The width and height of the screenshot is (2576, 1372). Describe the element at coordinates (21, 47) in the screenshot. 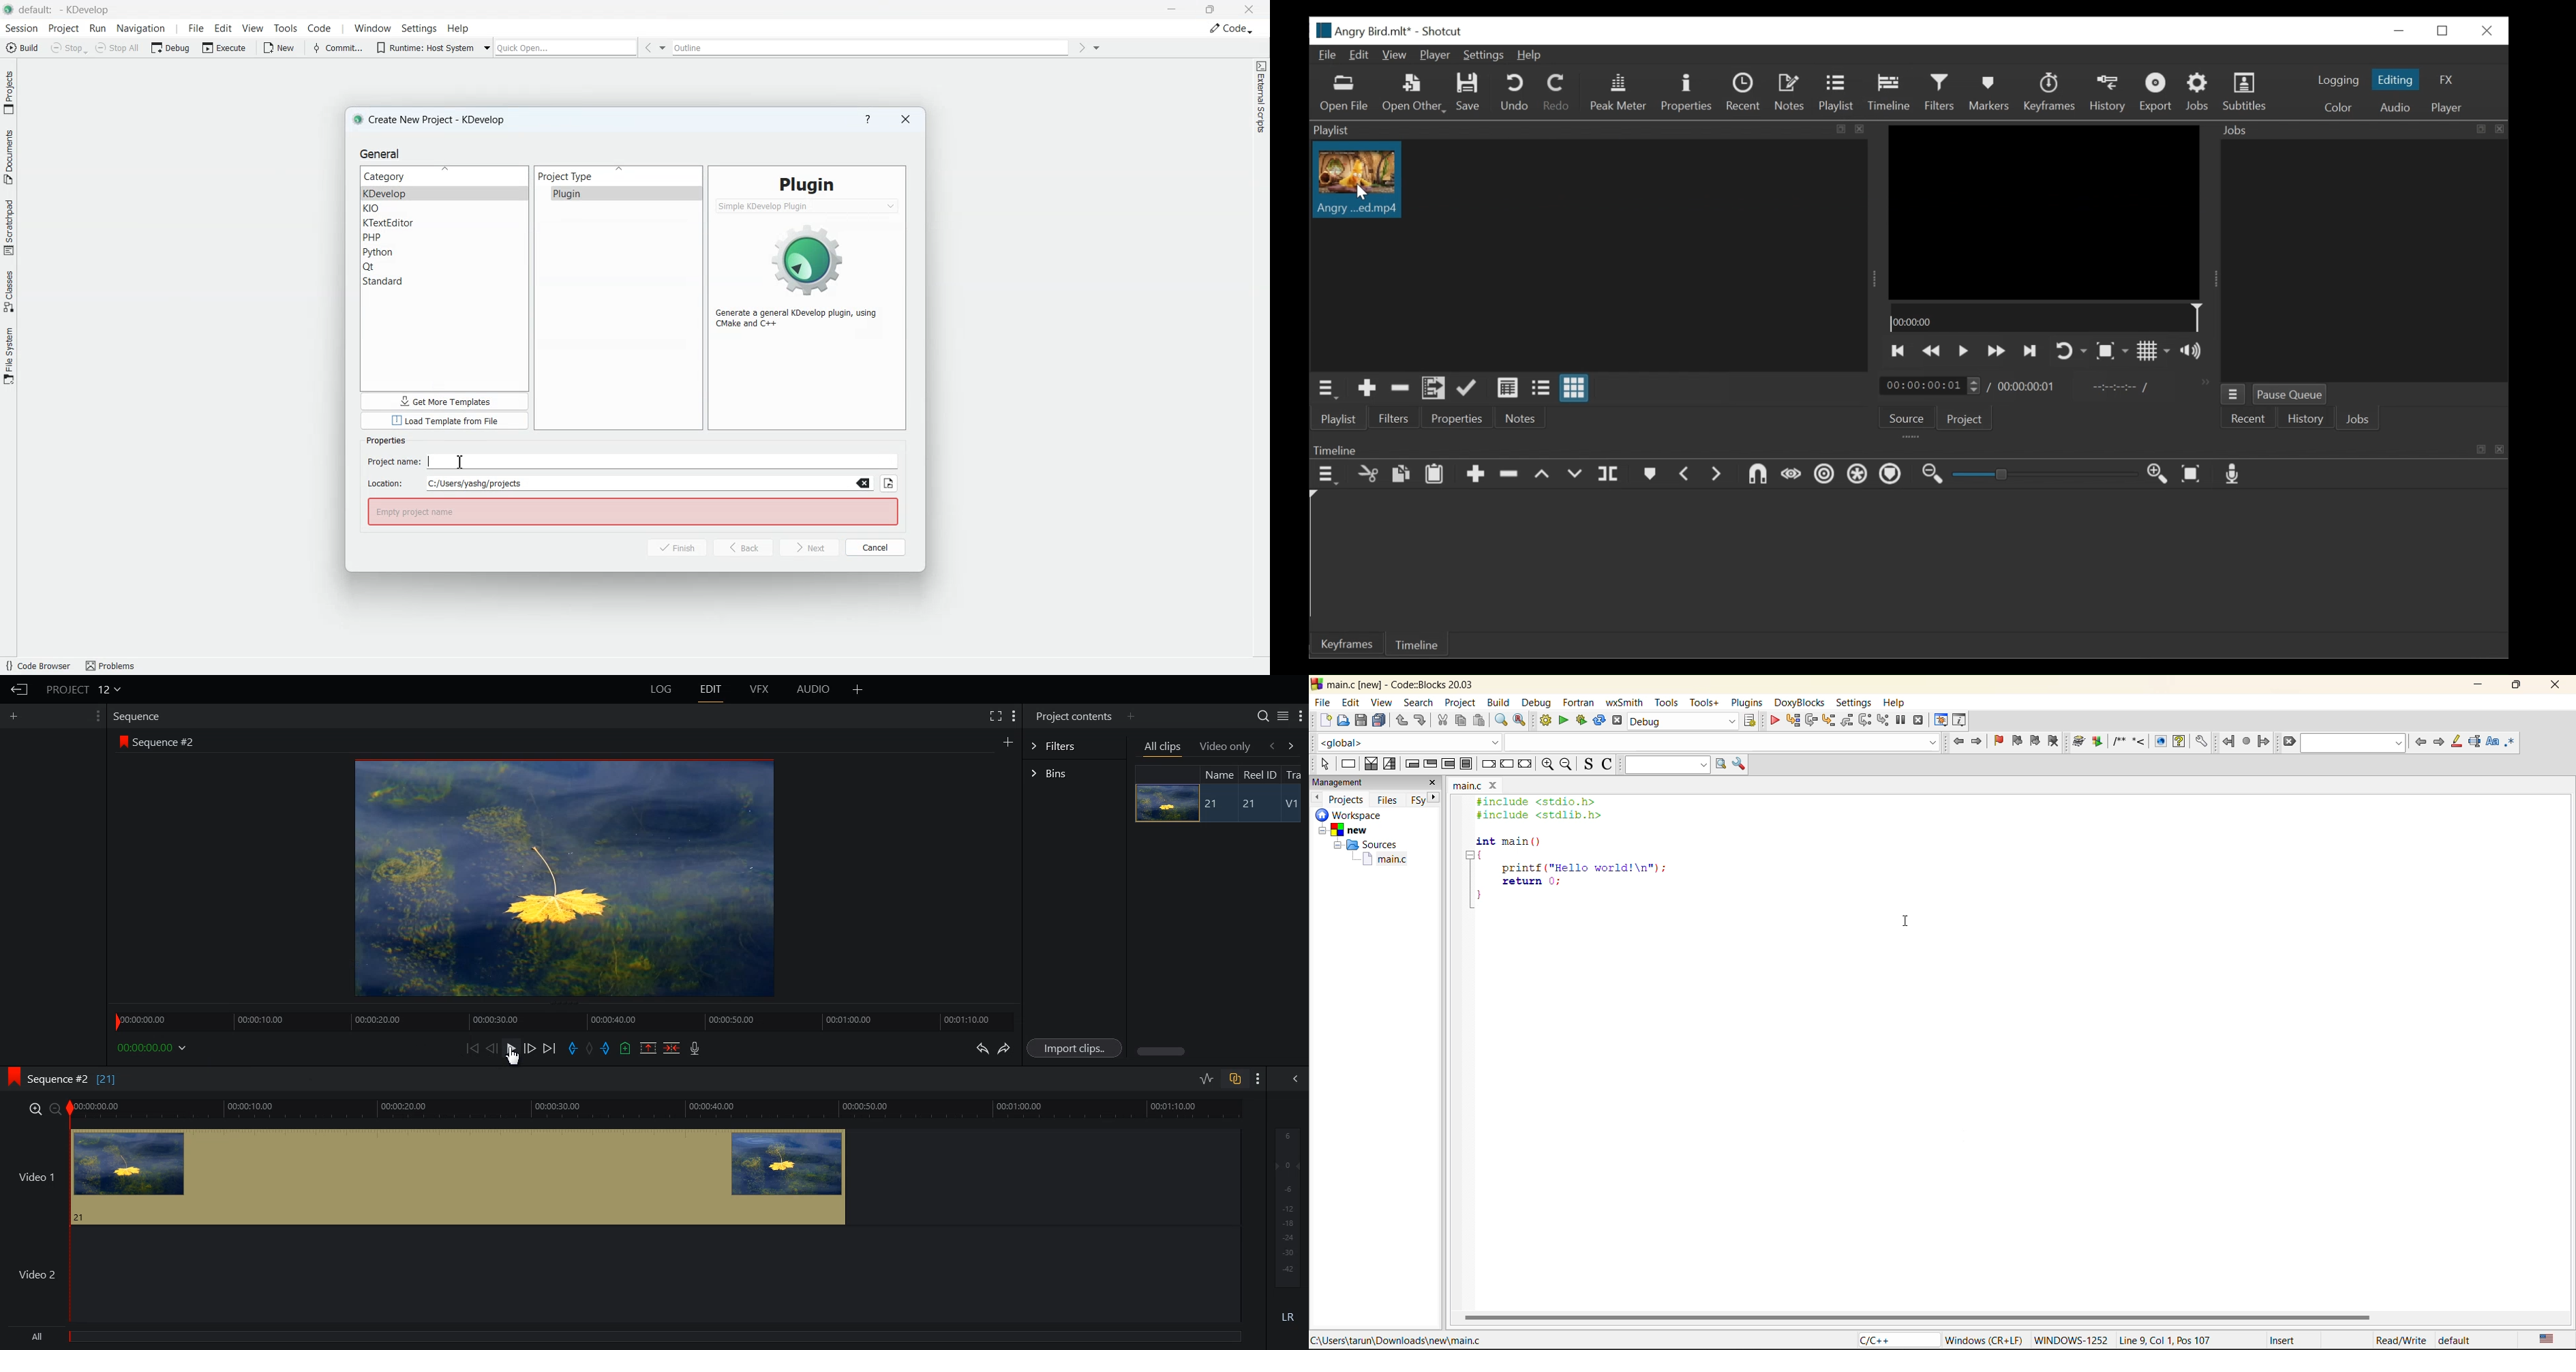

I see `Build` at that location.